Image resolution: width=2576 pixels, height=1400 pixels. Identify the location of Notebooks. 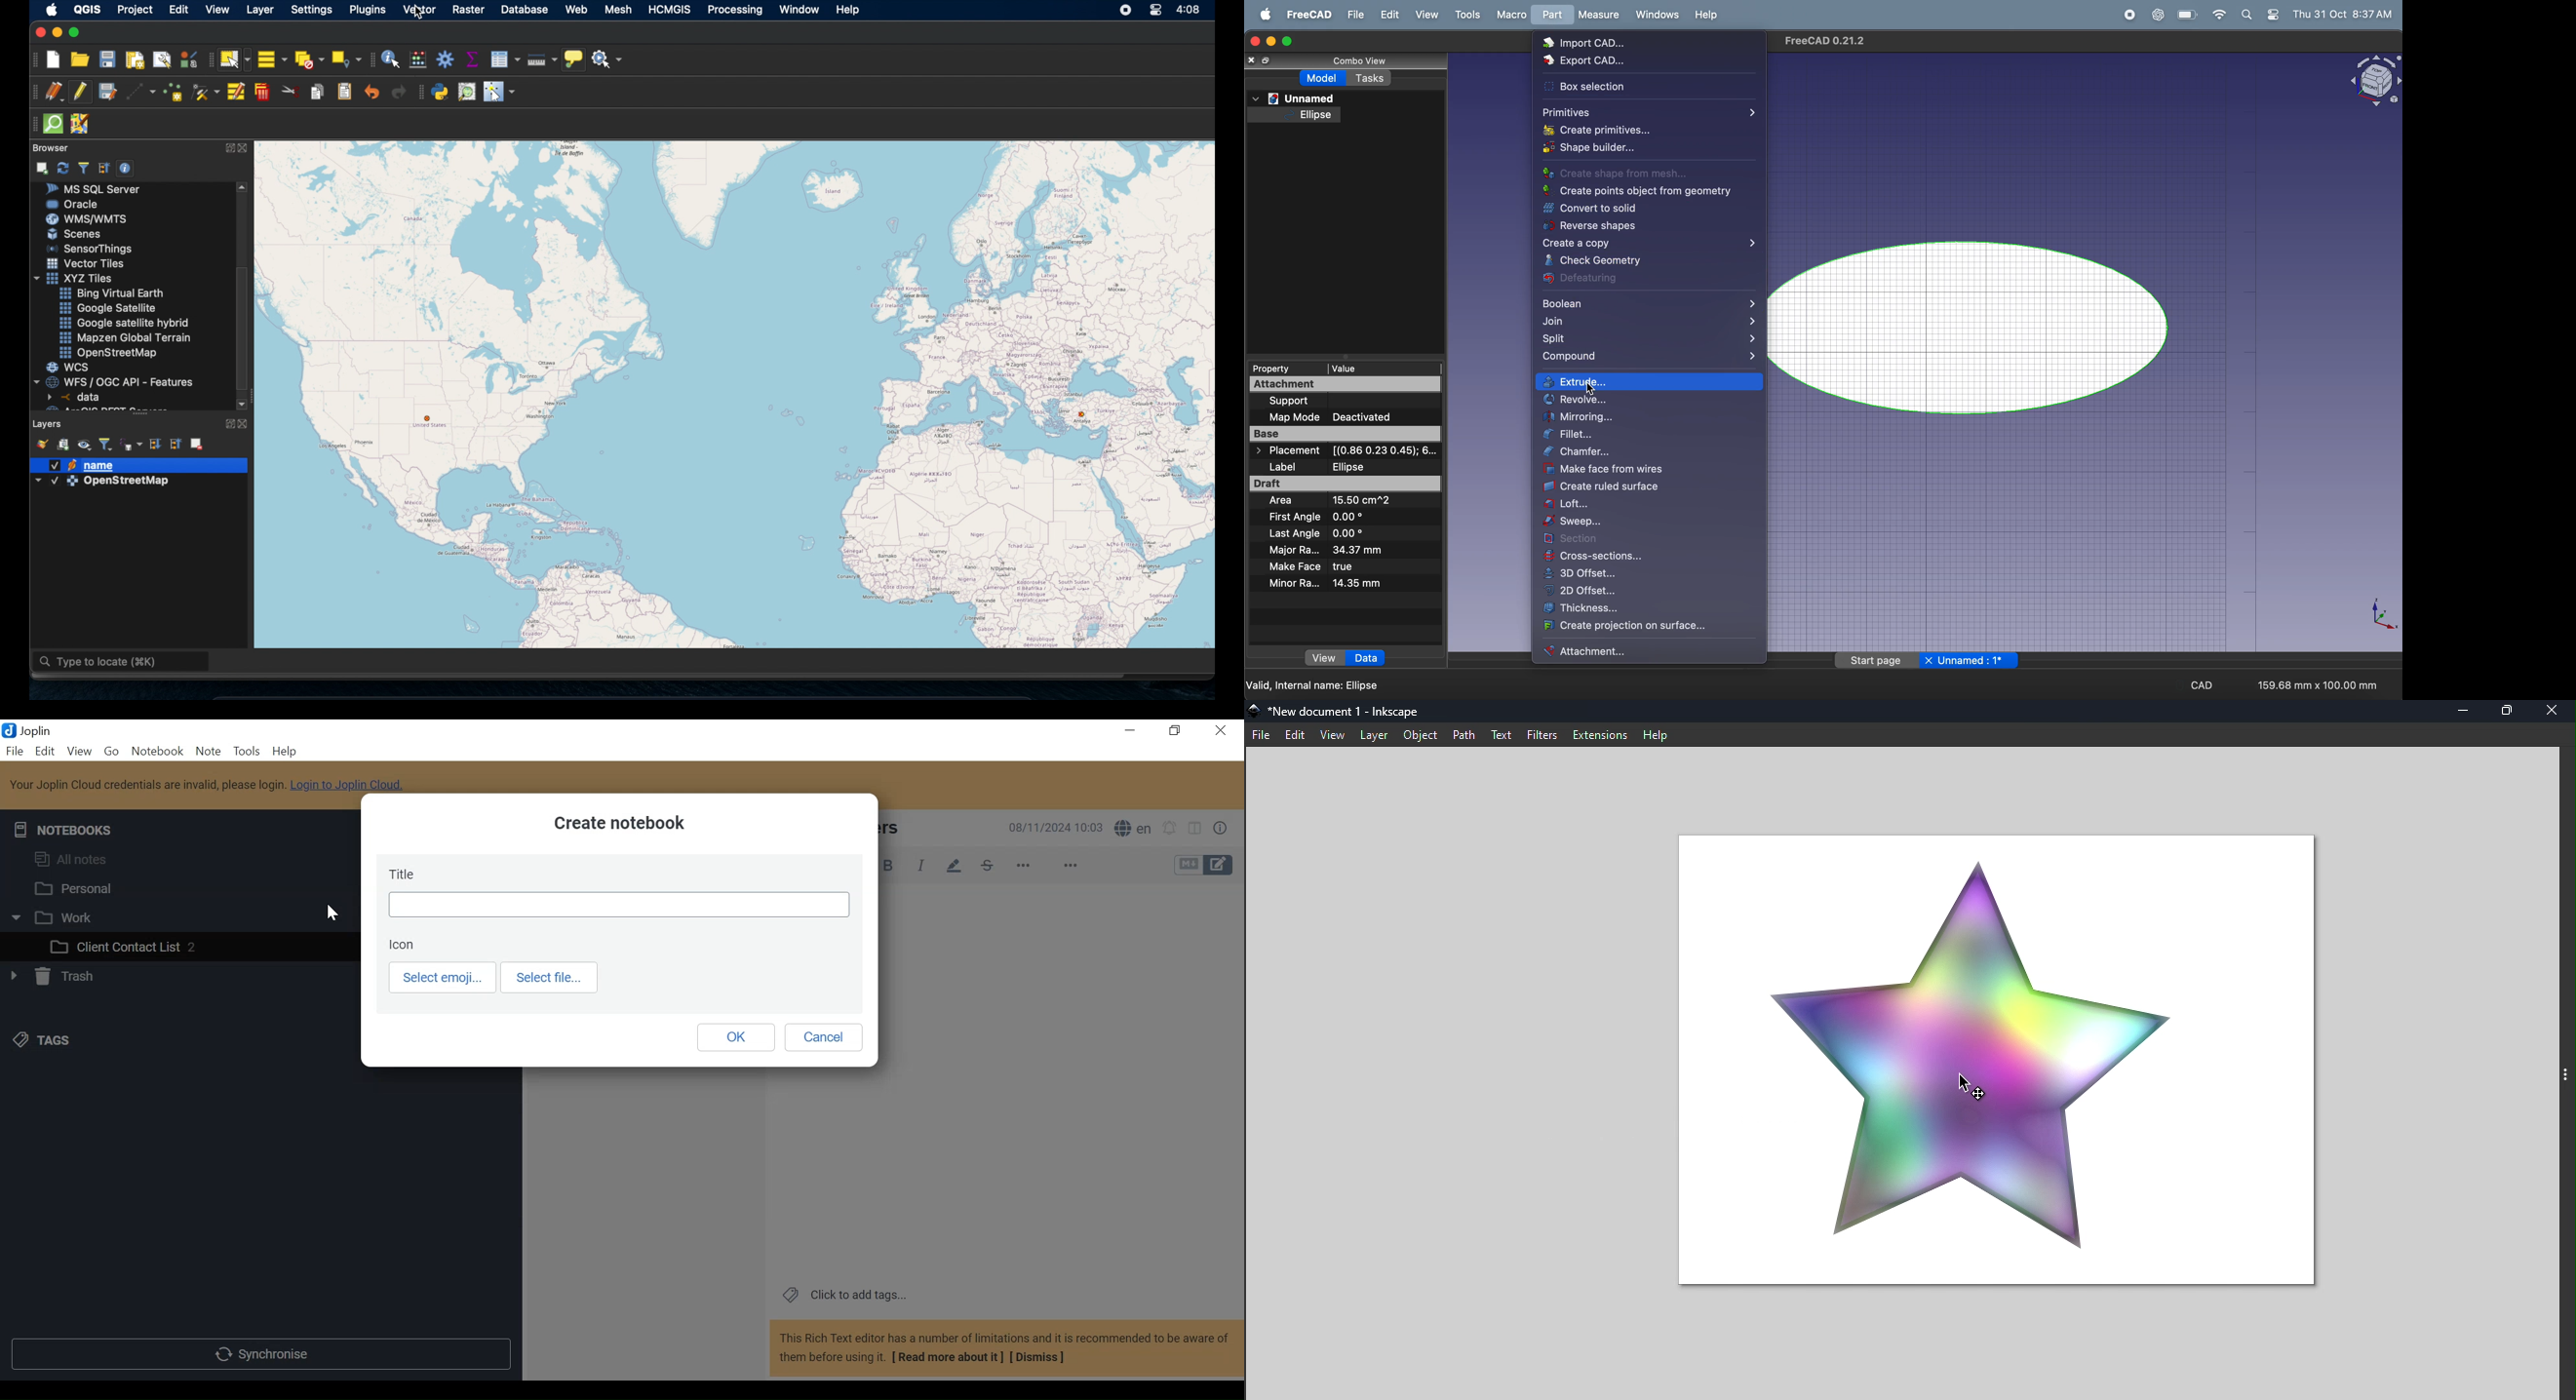
(62, 830).